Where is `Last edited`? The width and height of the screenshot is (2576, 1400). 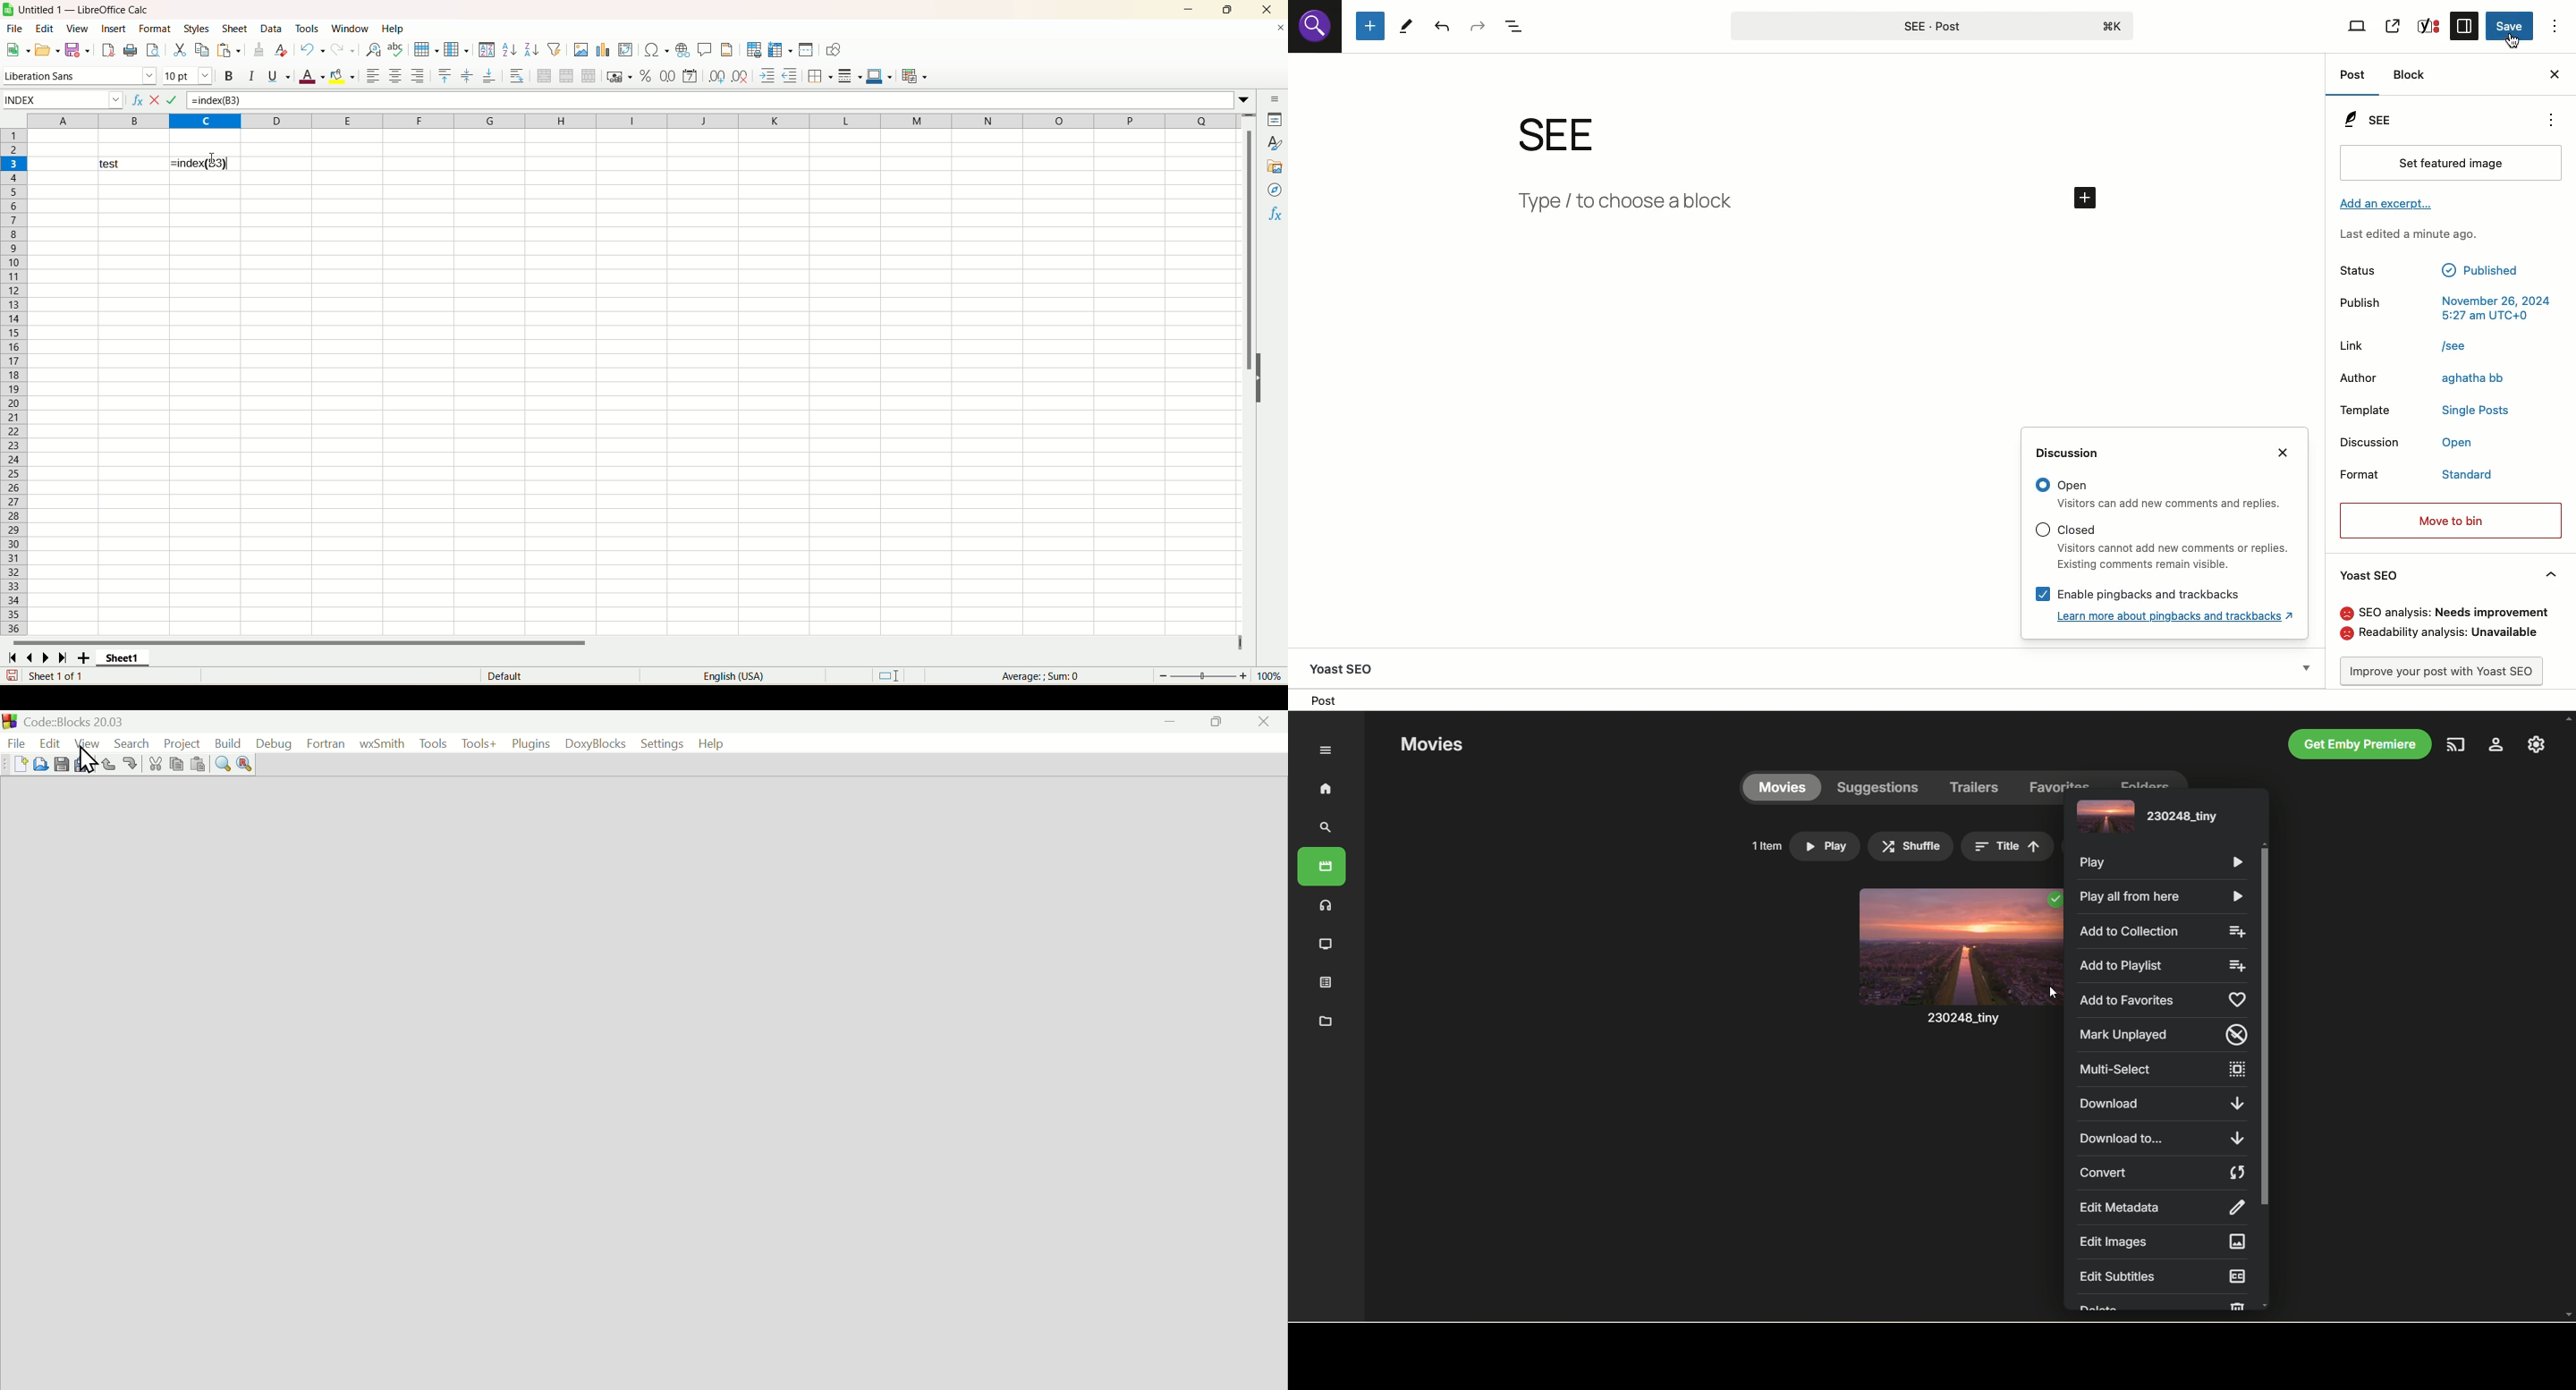
Last edited is located at coordinates (2419, 235).